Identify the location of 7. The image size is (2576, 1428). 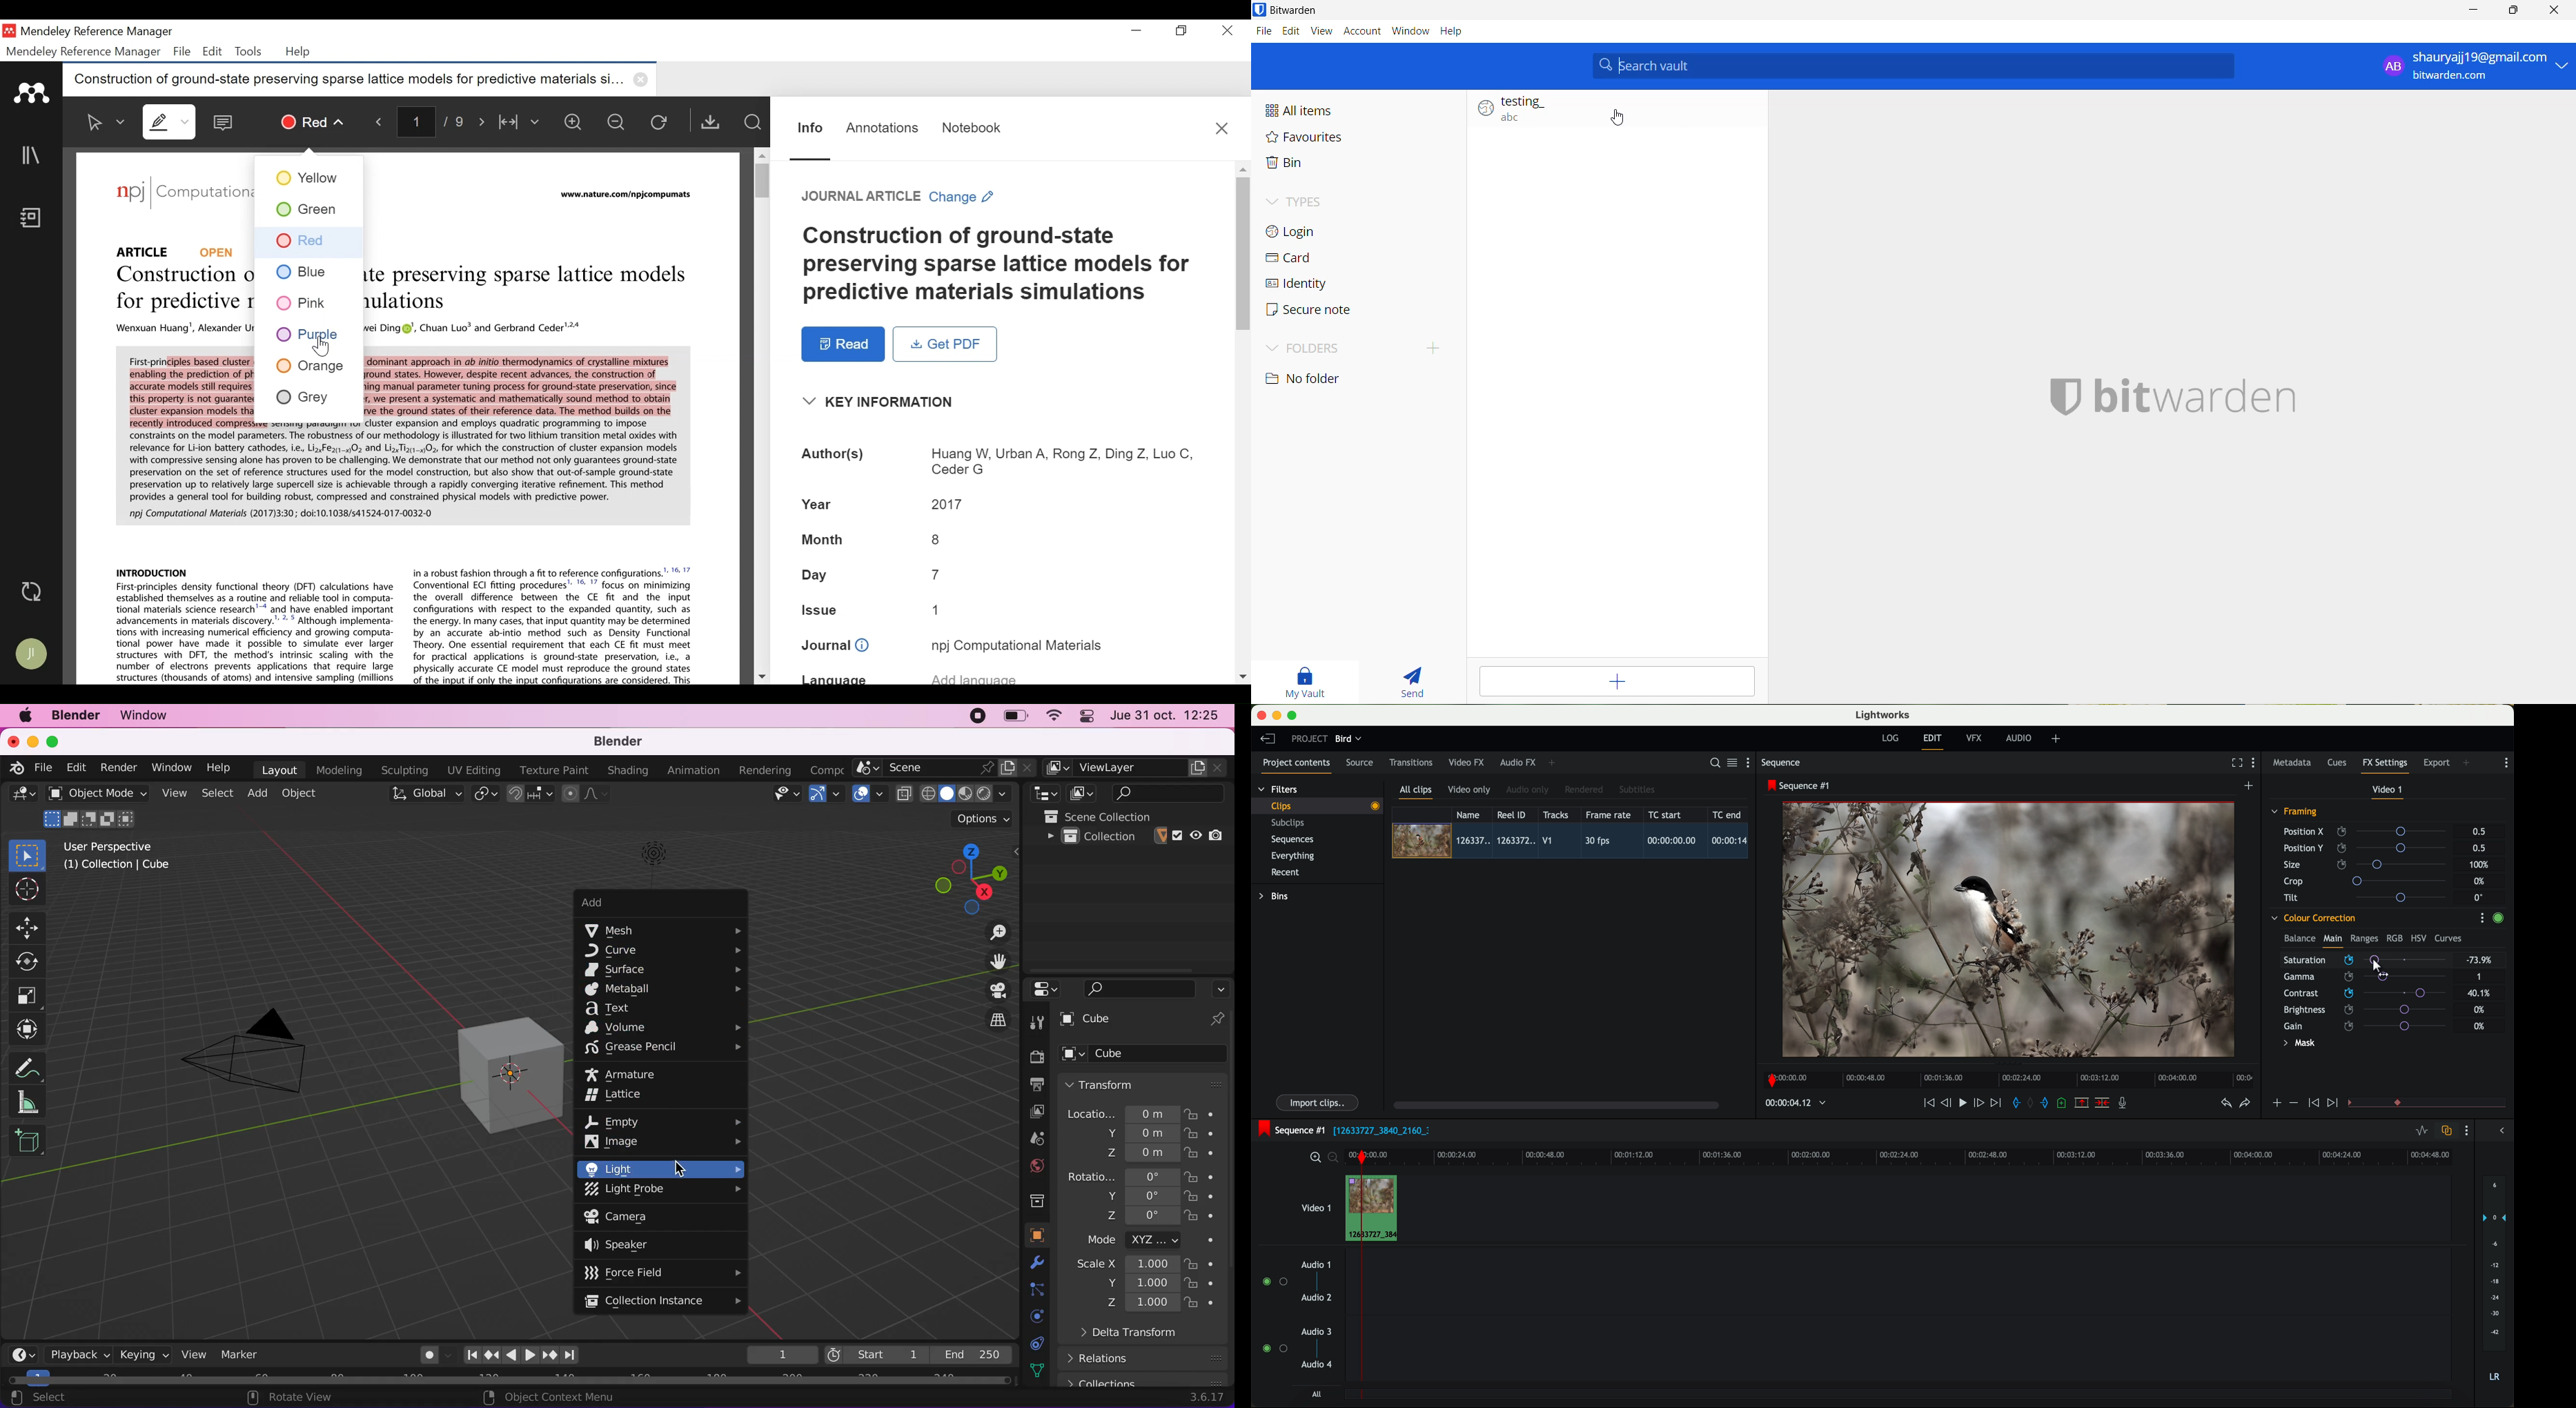
(941, 576).